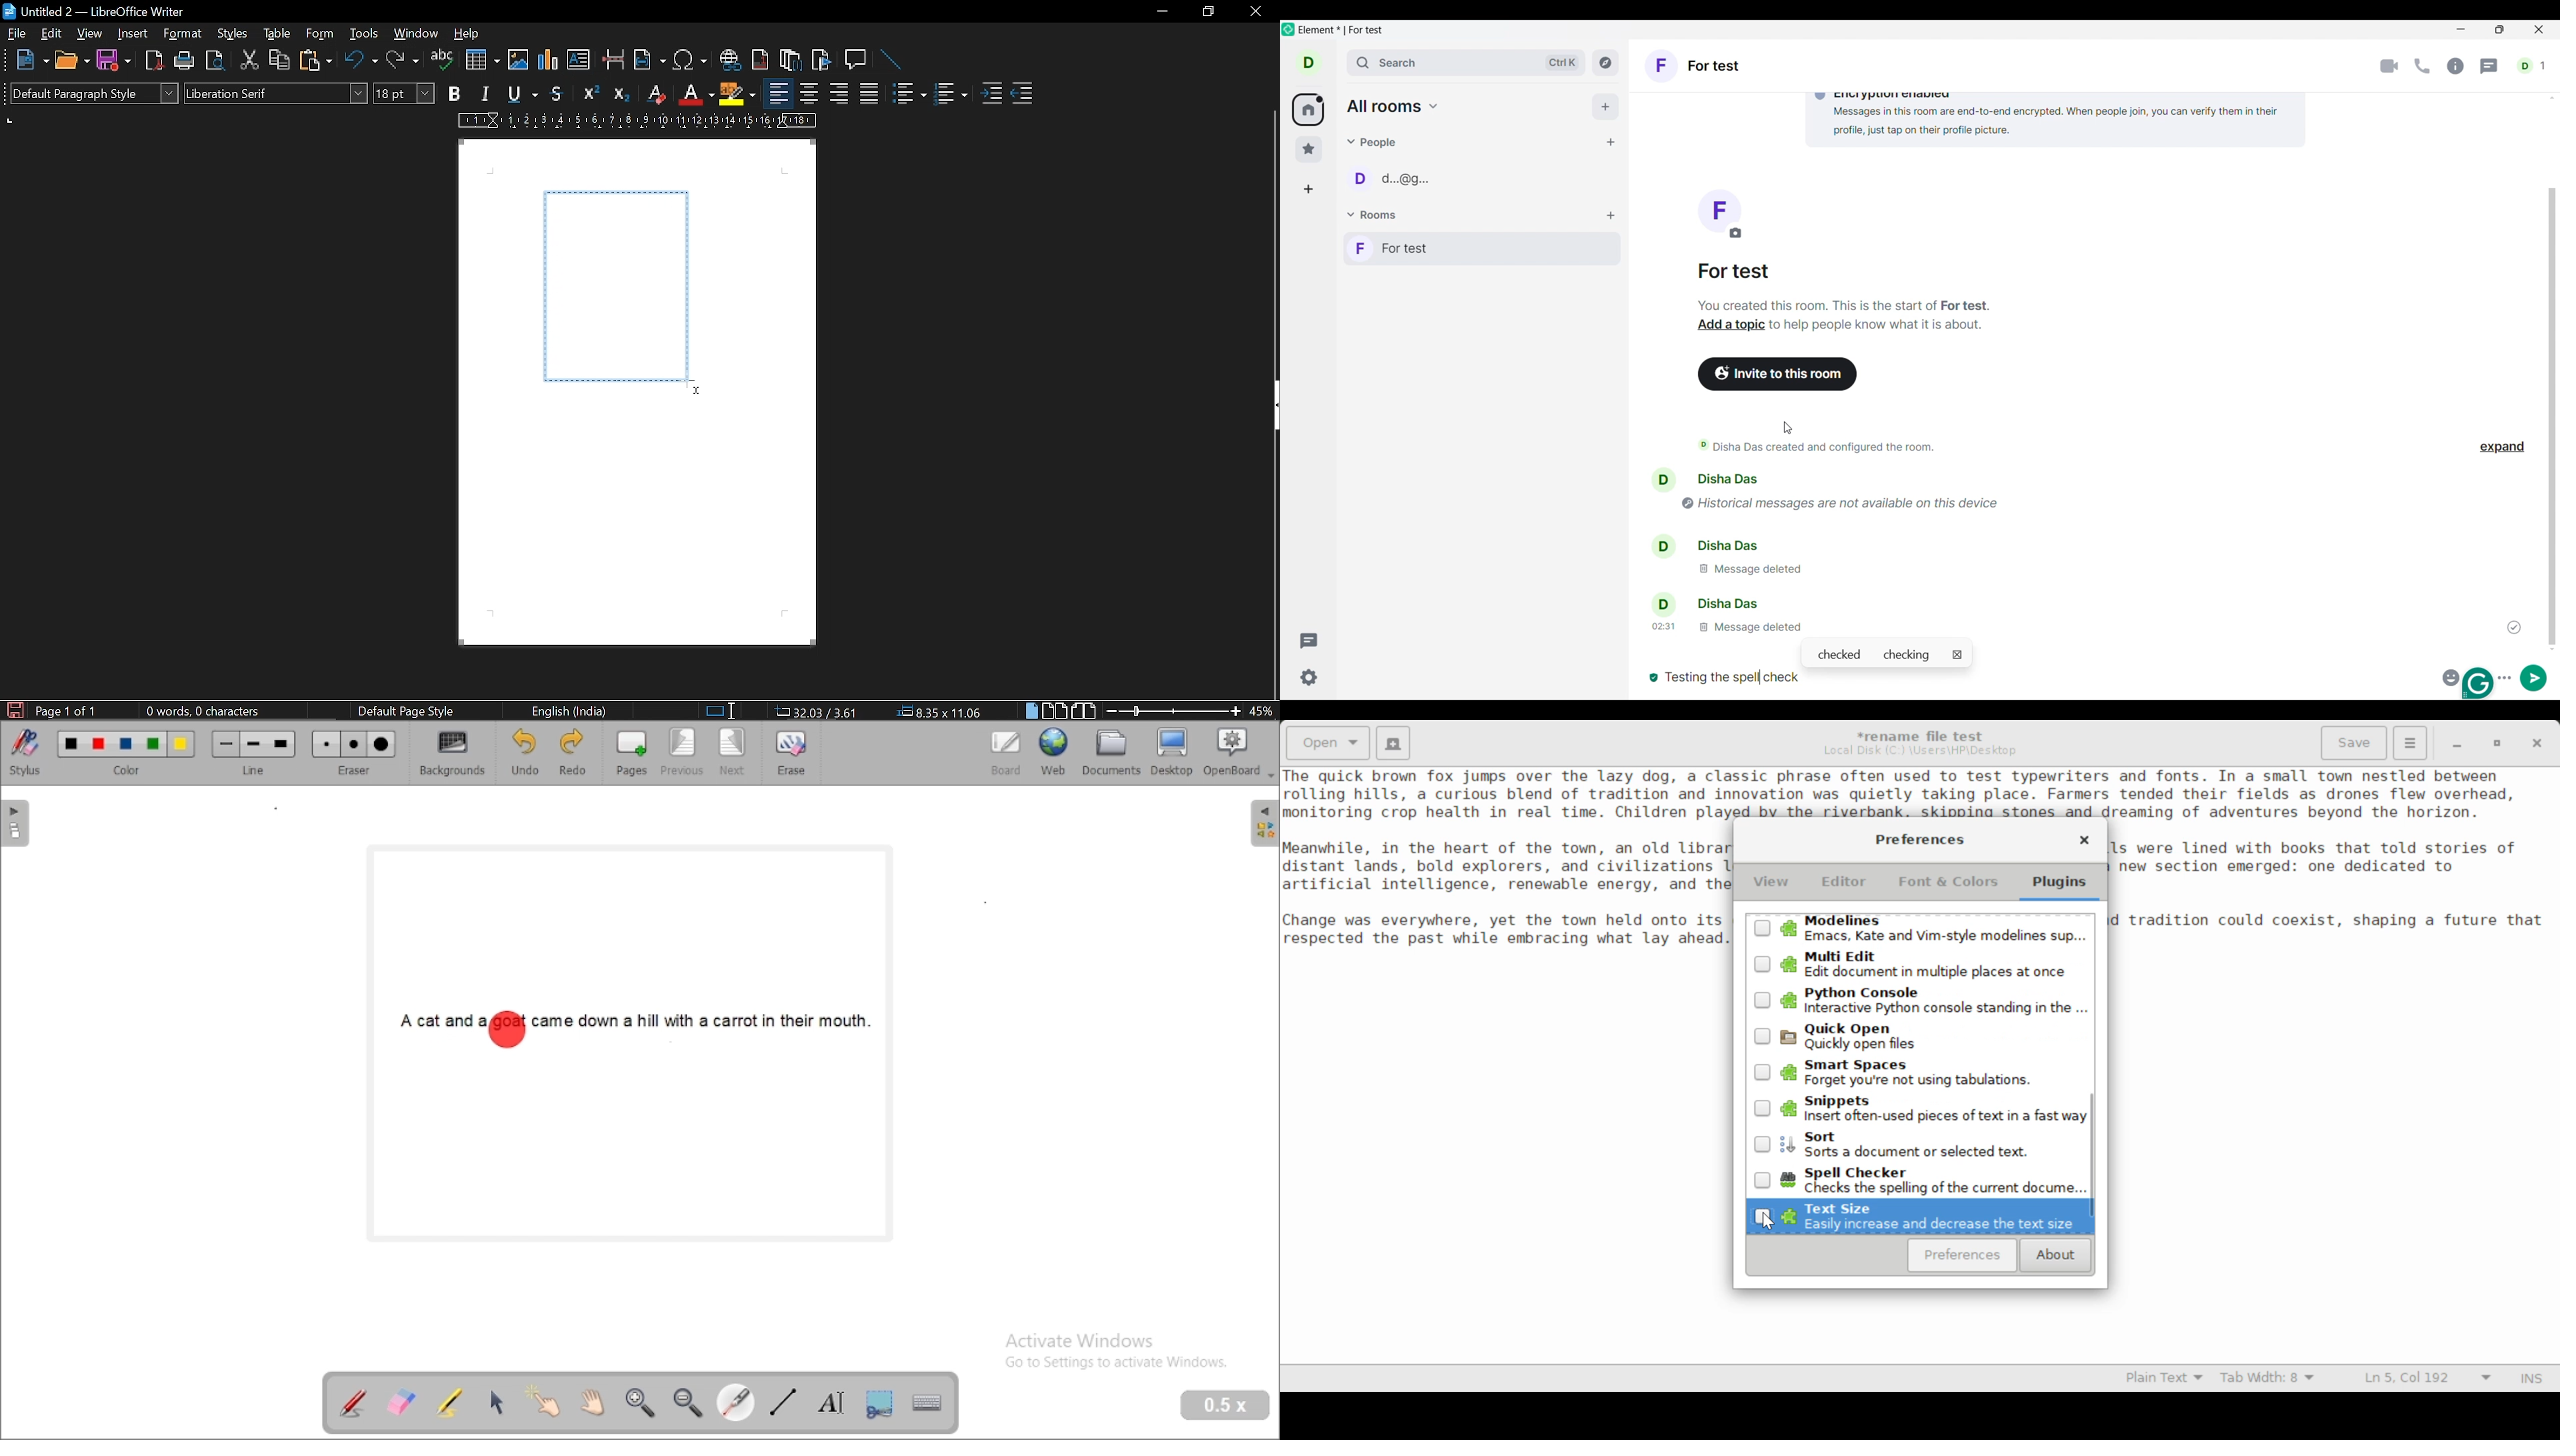 This screenshot has width=2576, height=1456. What do you see at coordinates (2455, 743) in the screenshot?
I see `Restore Down` at bounding box center [2455, 743].